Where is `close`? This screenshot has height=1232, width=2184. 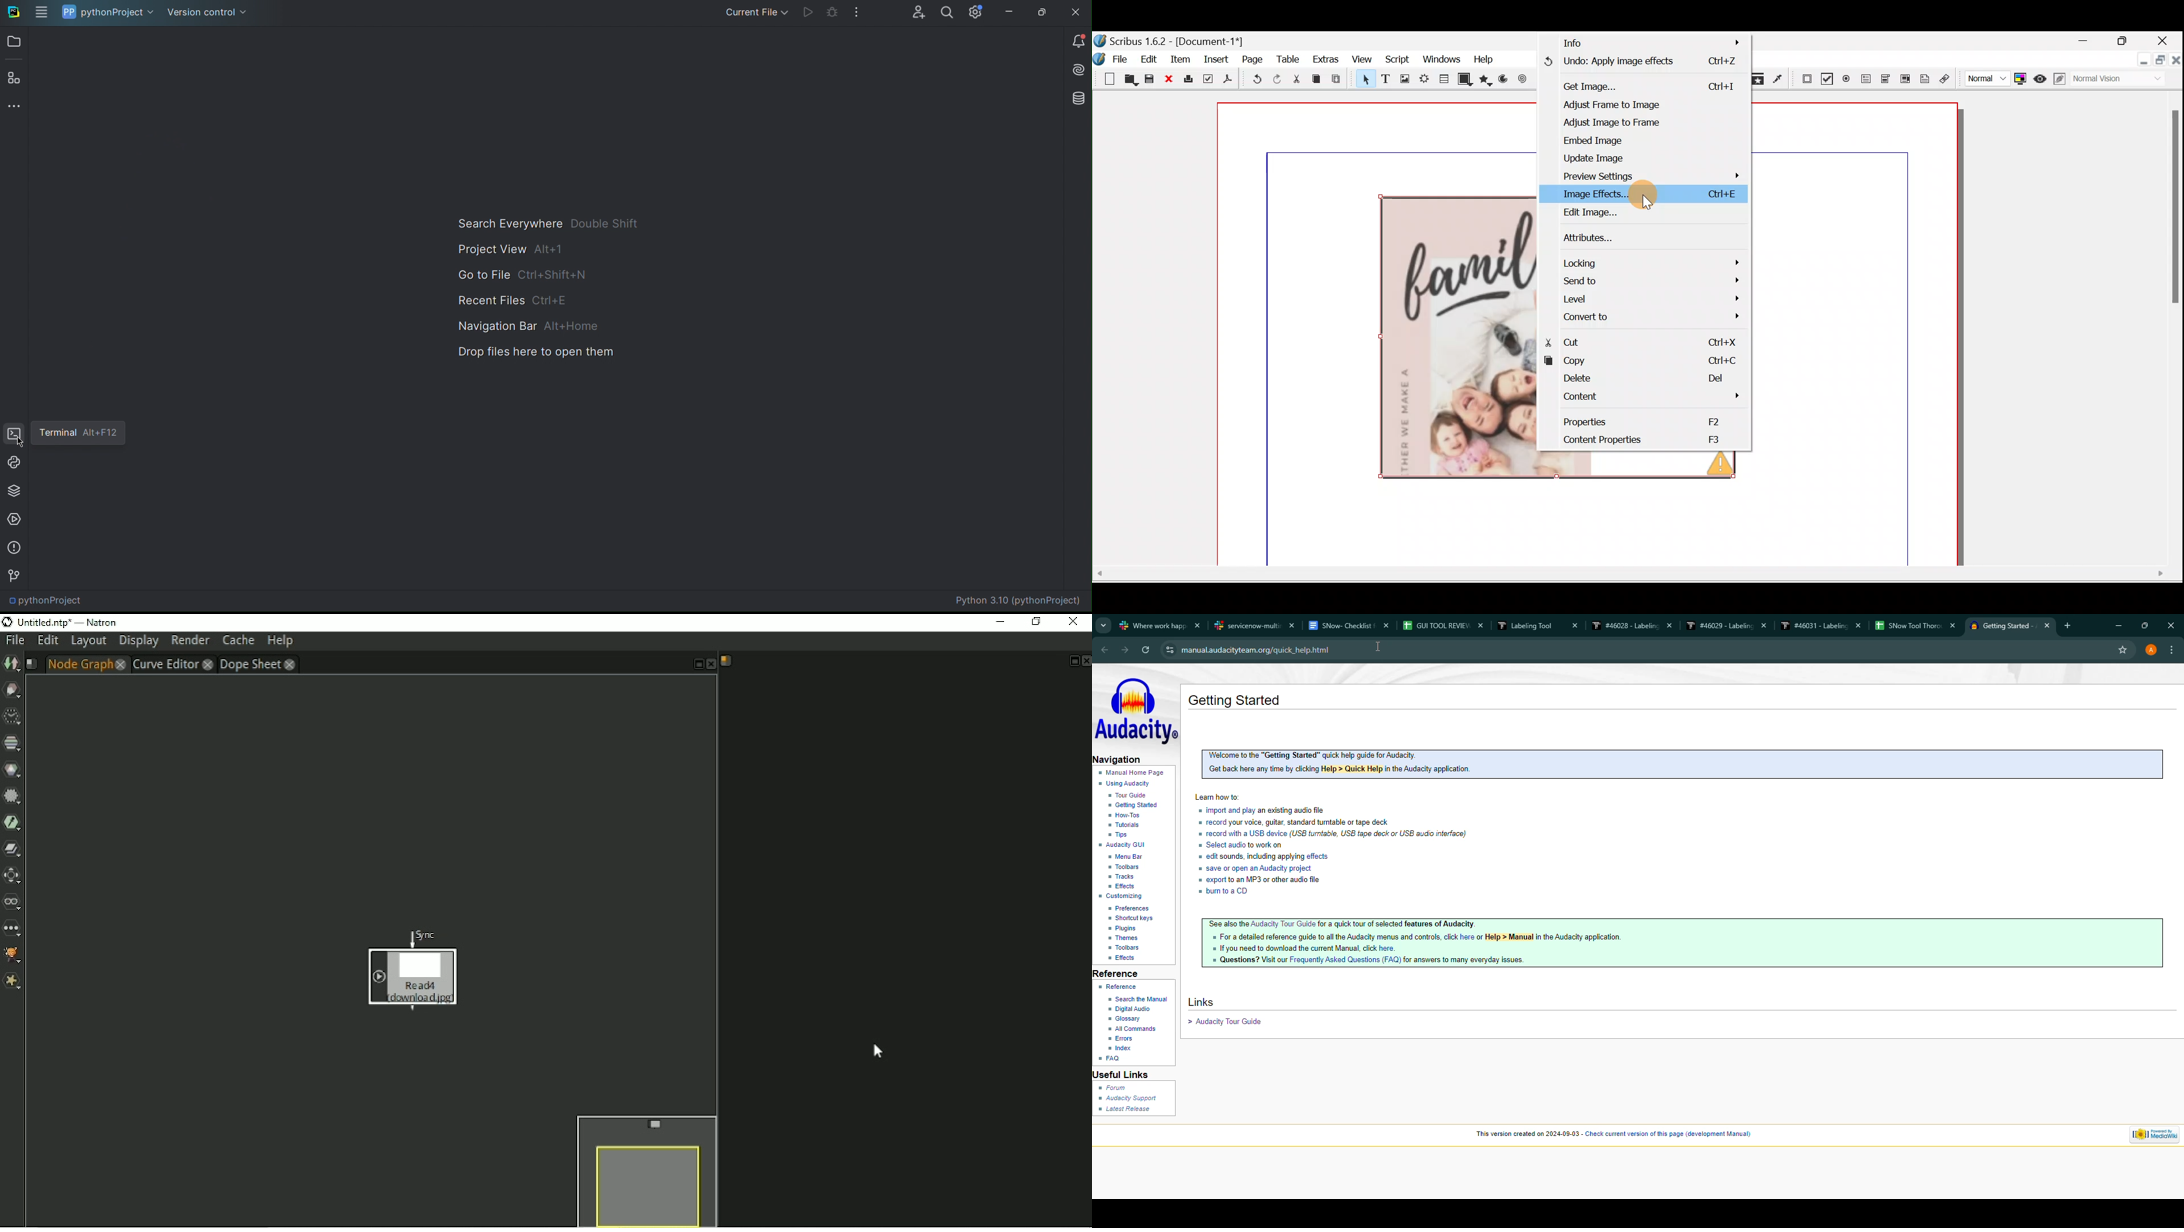
close is located at coordinates (2171, 625).